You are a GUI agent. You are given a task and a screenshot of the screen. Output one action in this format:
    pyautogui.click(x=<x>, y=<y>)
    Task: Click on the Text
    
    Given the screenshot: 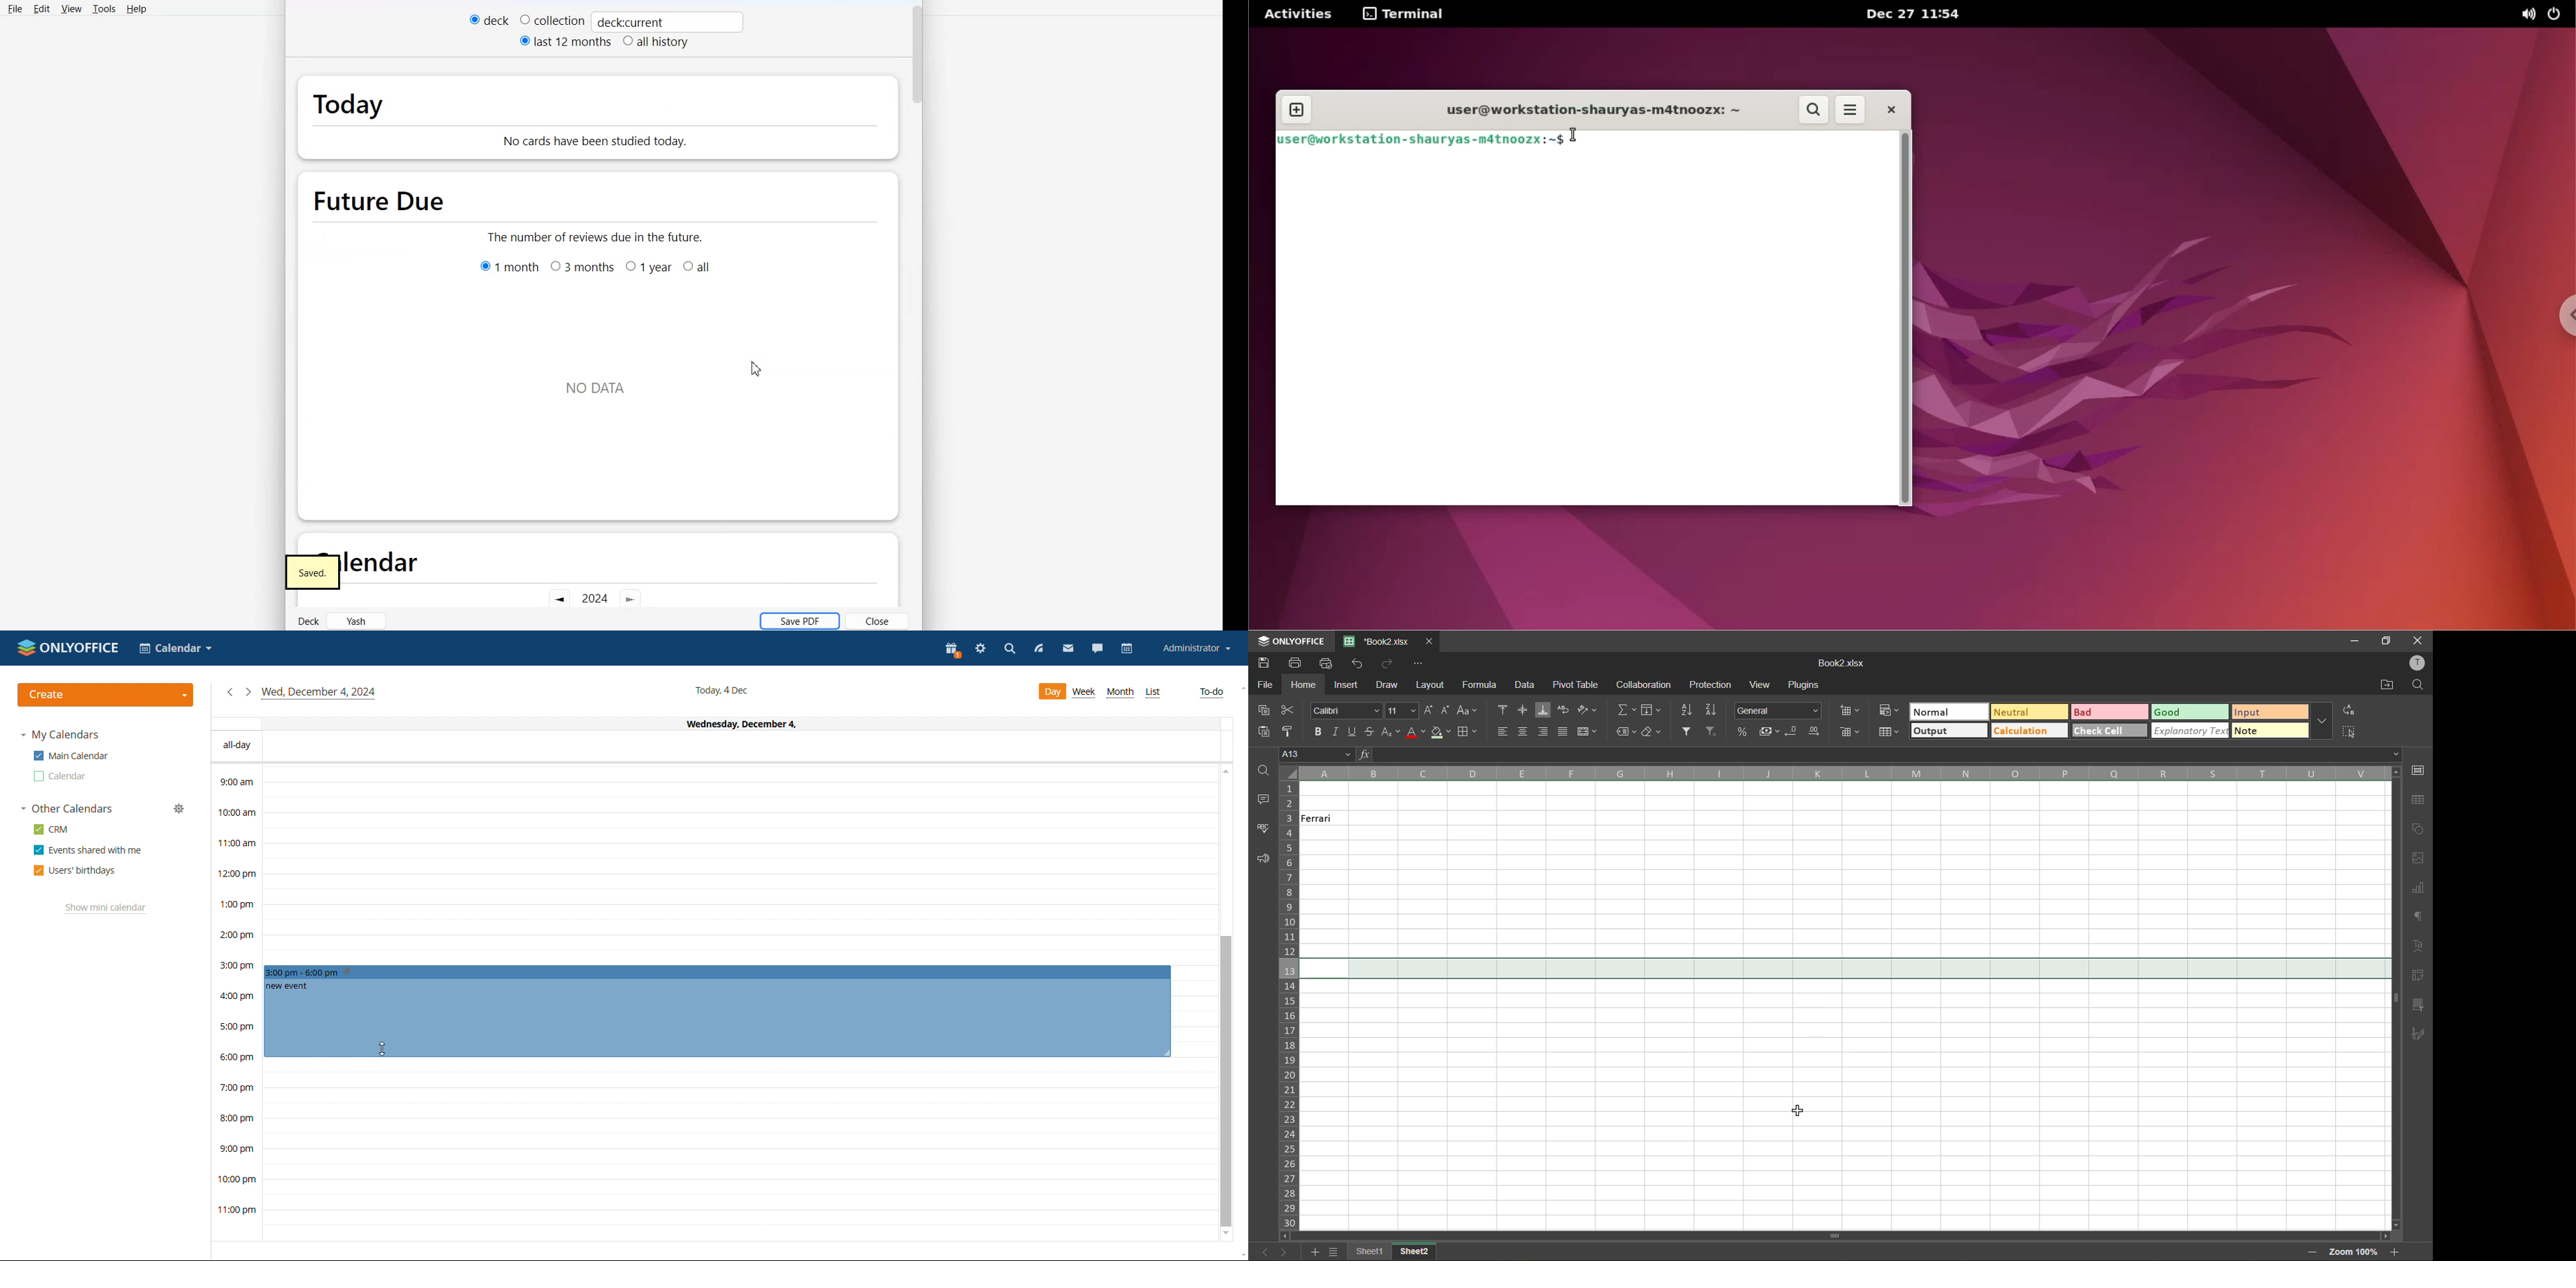 What is the action you would take?
    pyautogui.click(x=631, y=22)
    